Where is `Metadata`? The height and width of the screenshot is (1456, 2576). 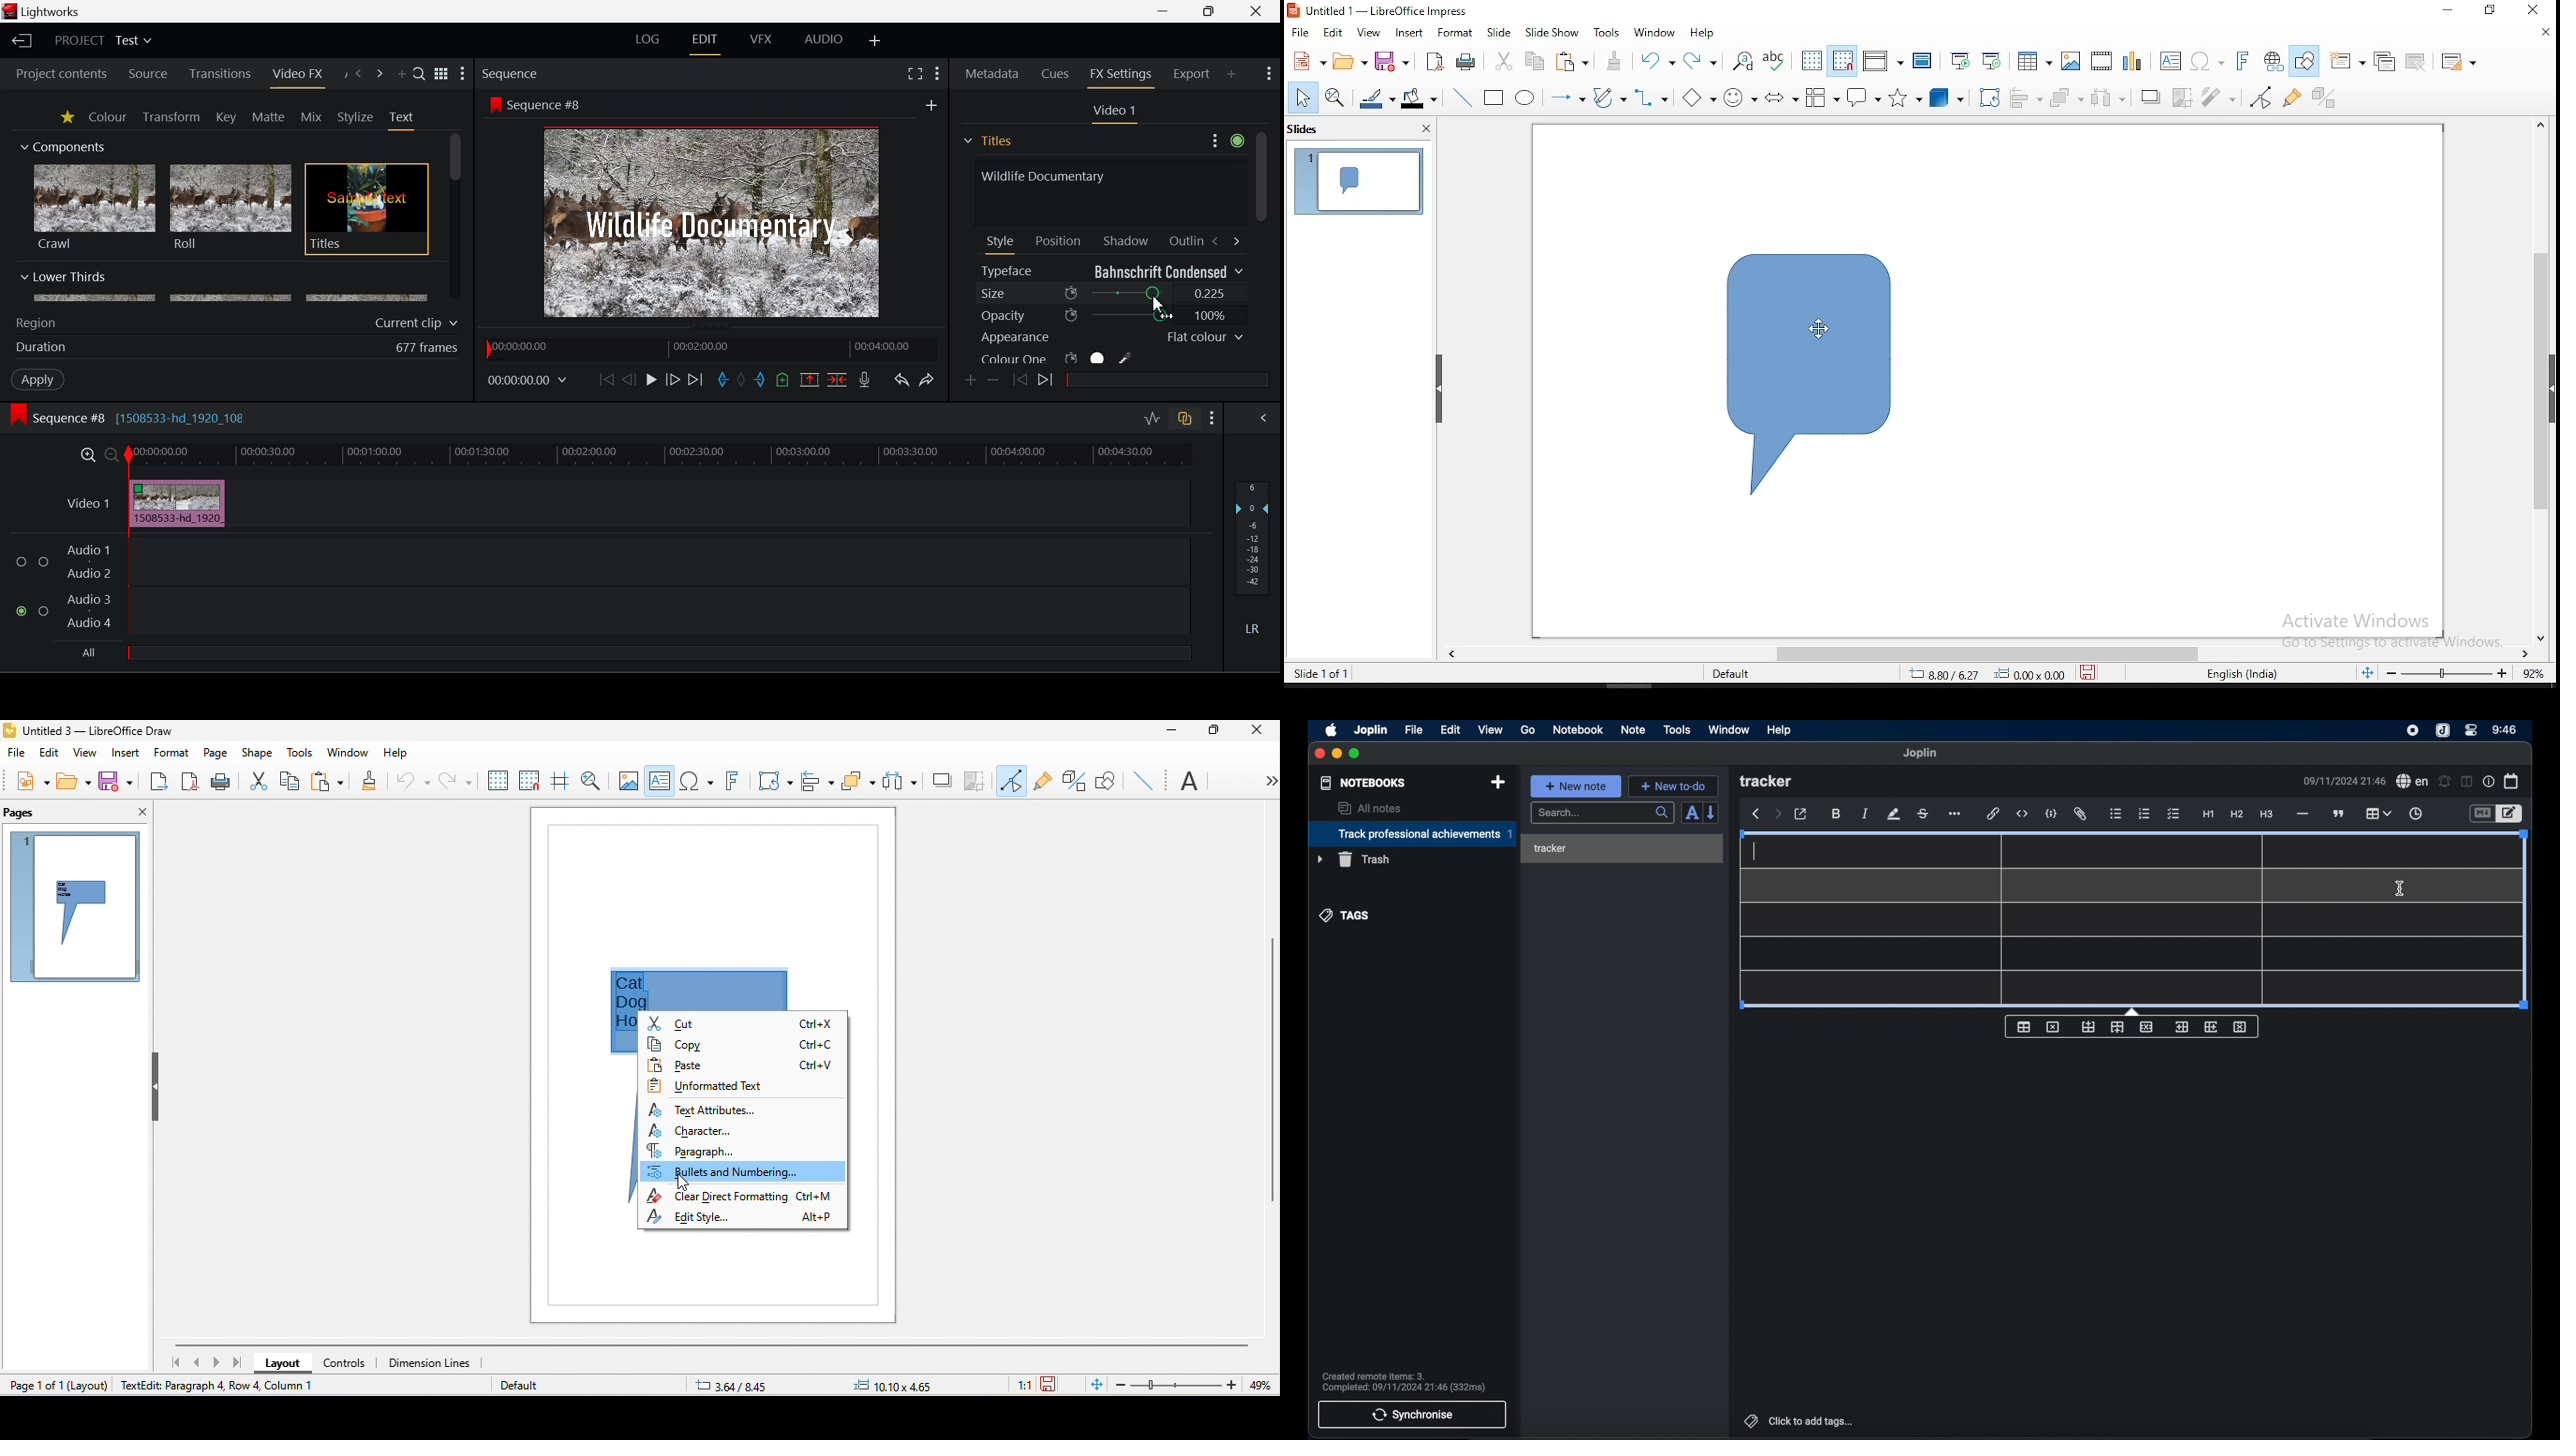 Metadata is located at coordinates (993, 75).